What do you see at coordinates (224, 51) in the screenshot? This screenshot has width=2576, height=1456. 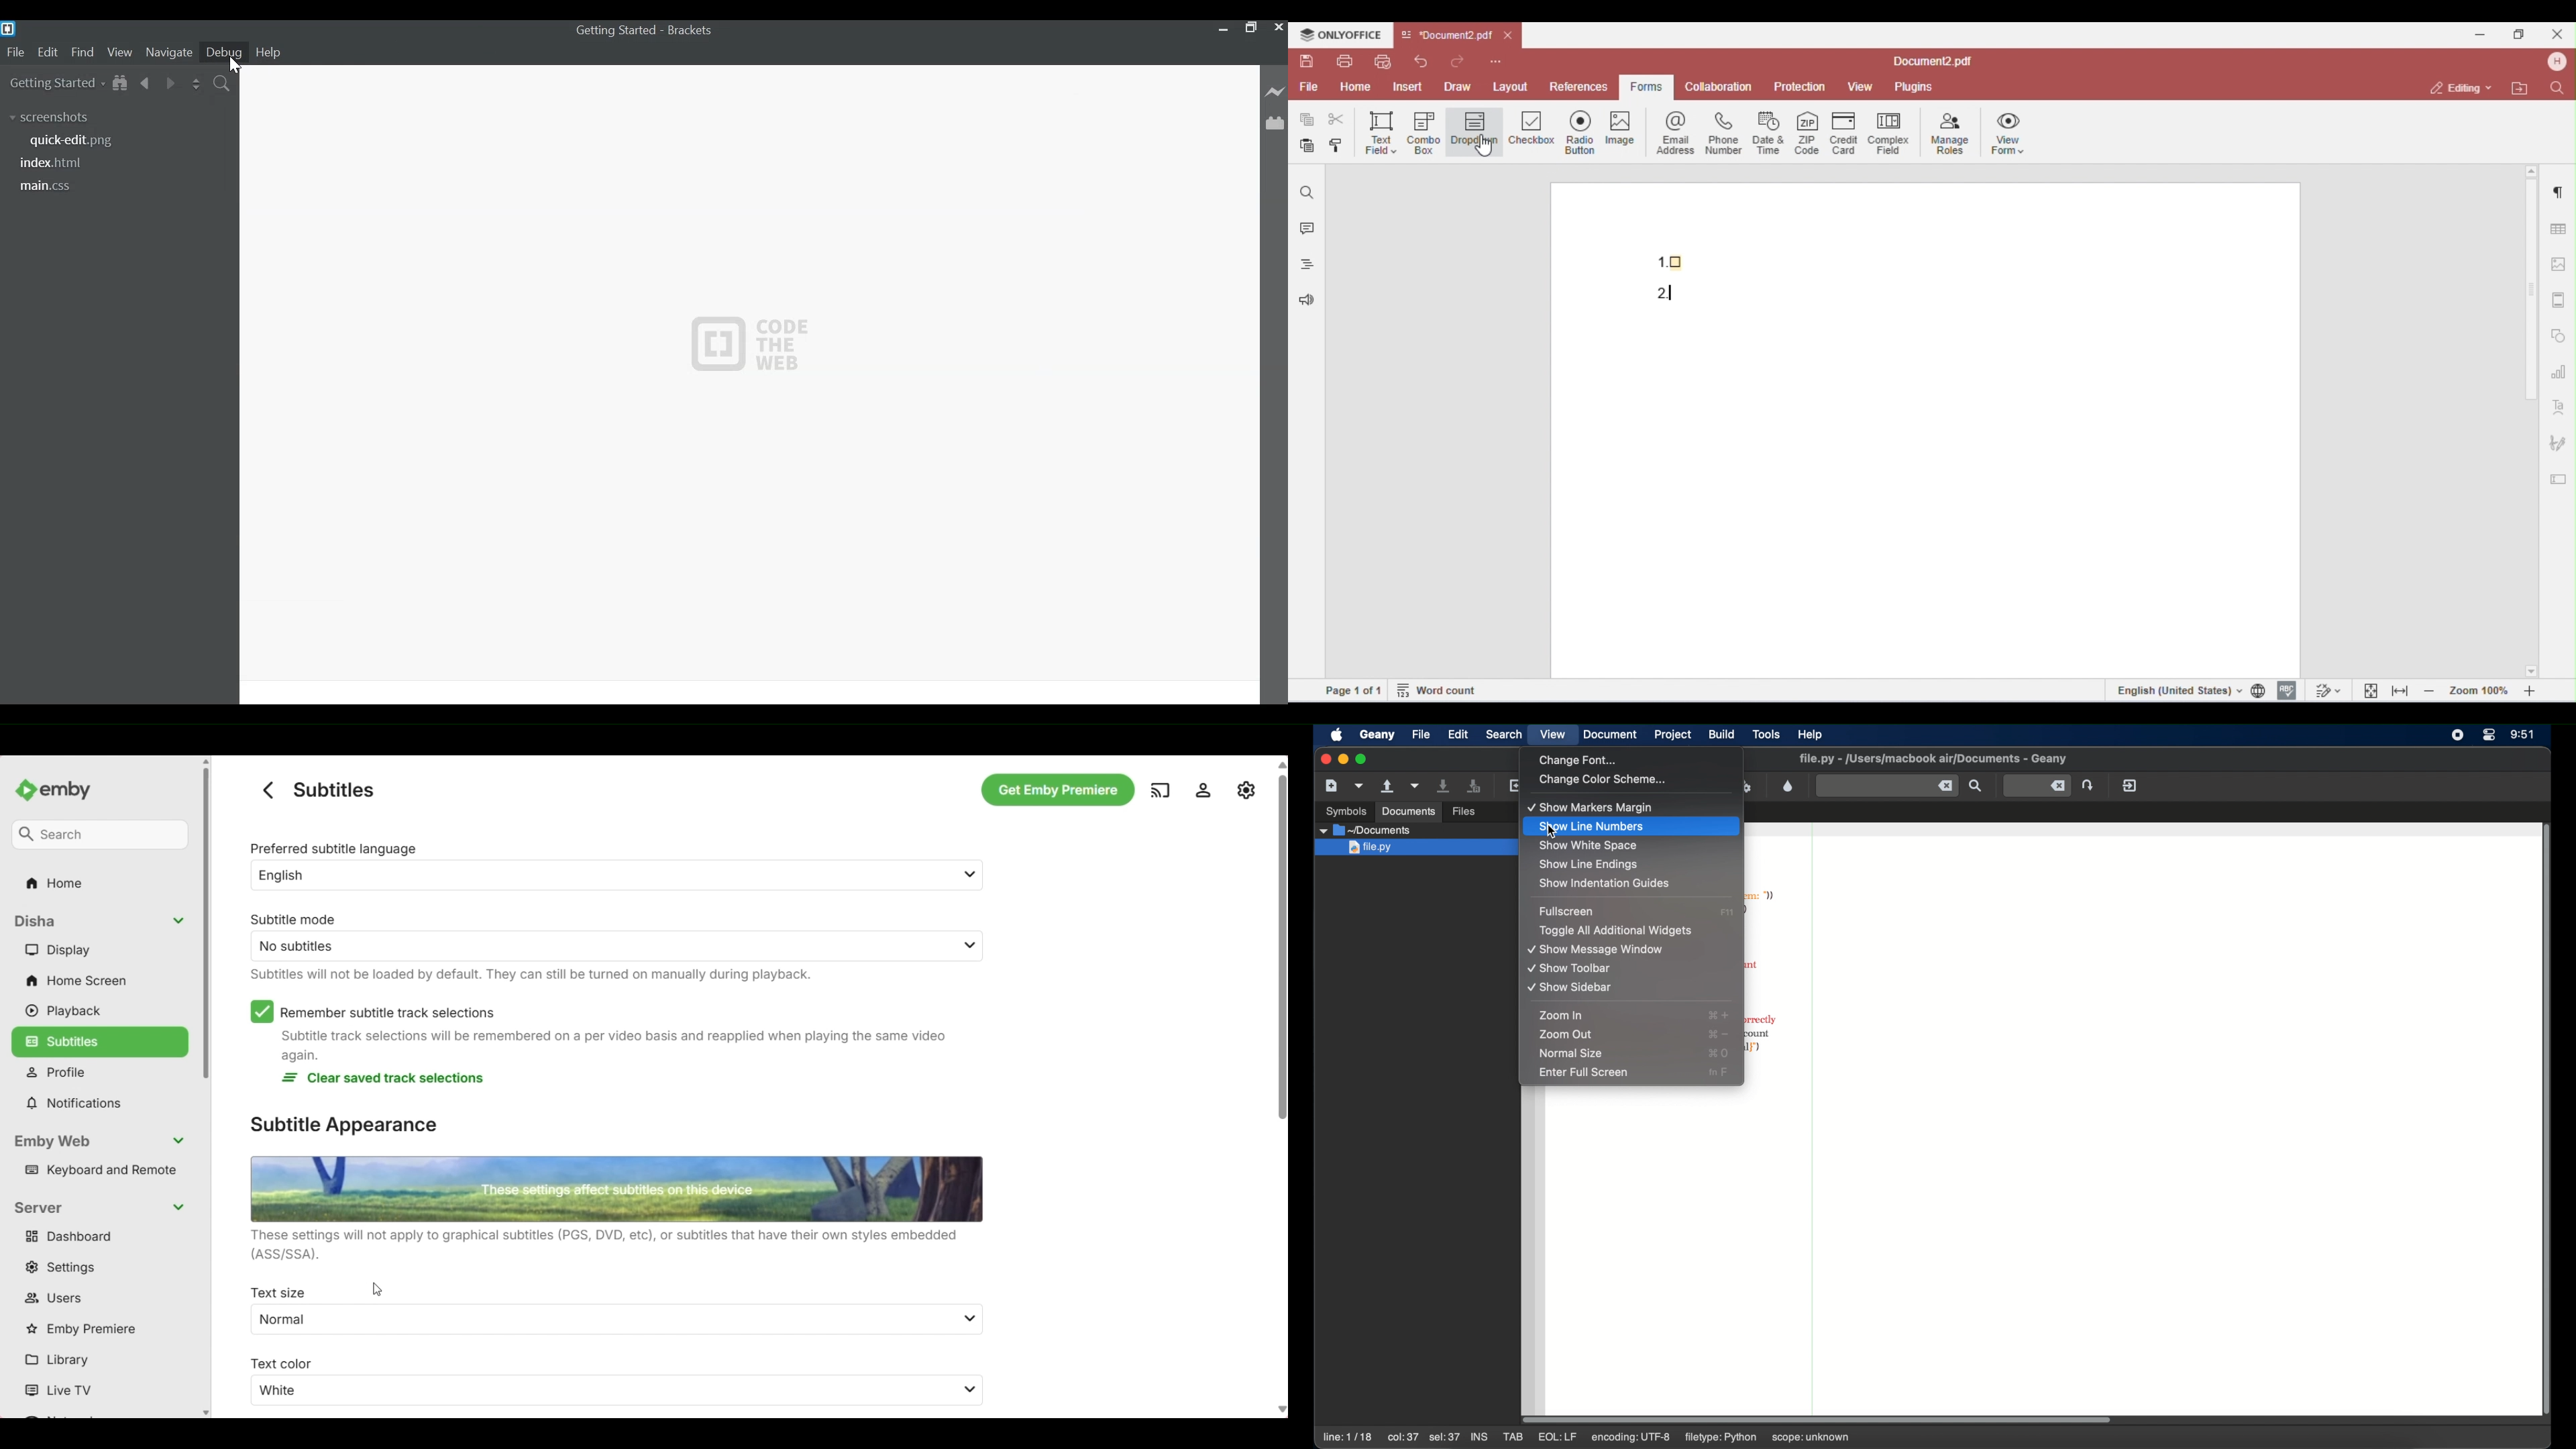 I see `Debug` at bounding box center [224, 51].